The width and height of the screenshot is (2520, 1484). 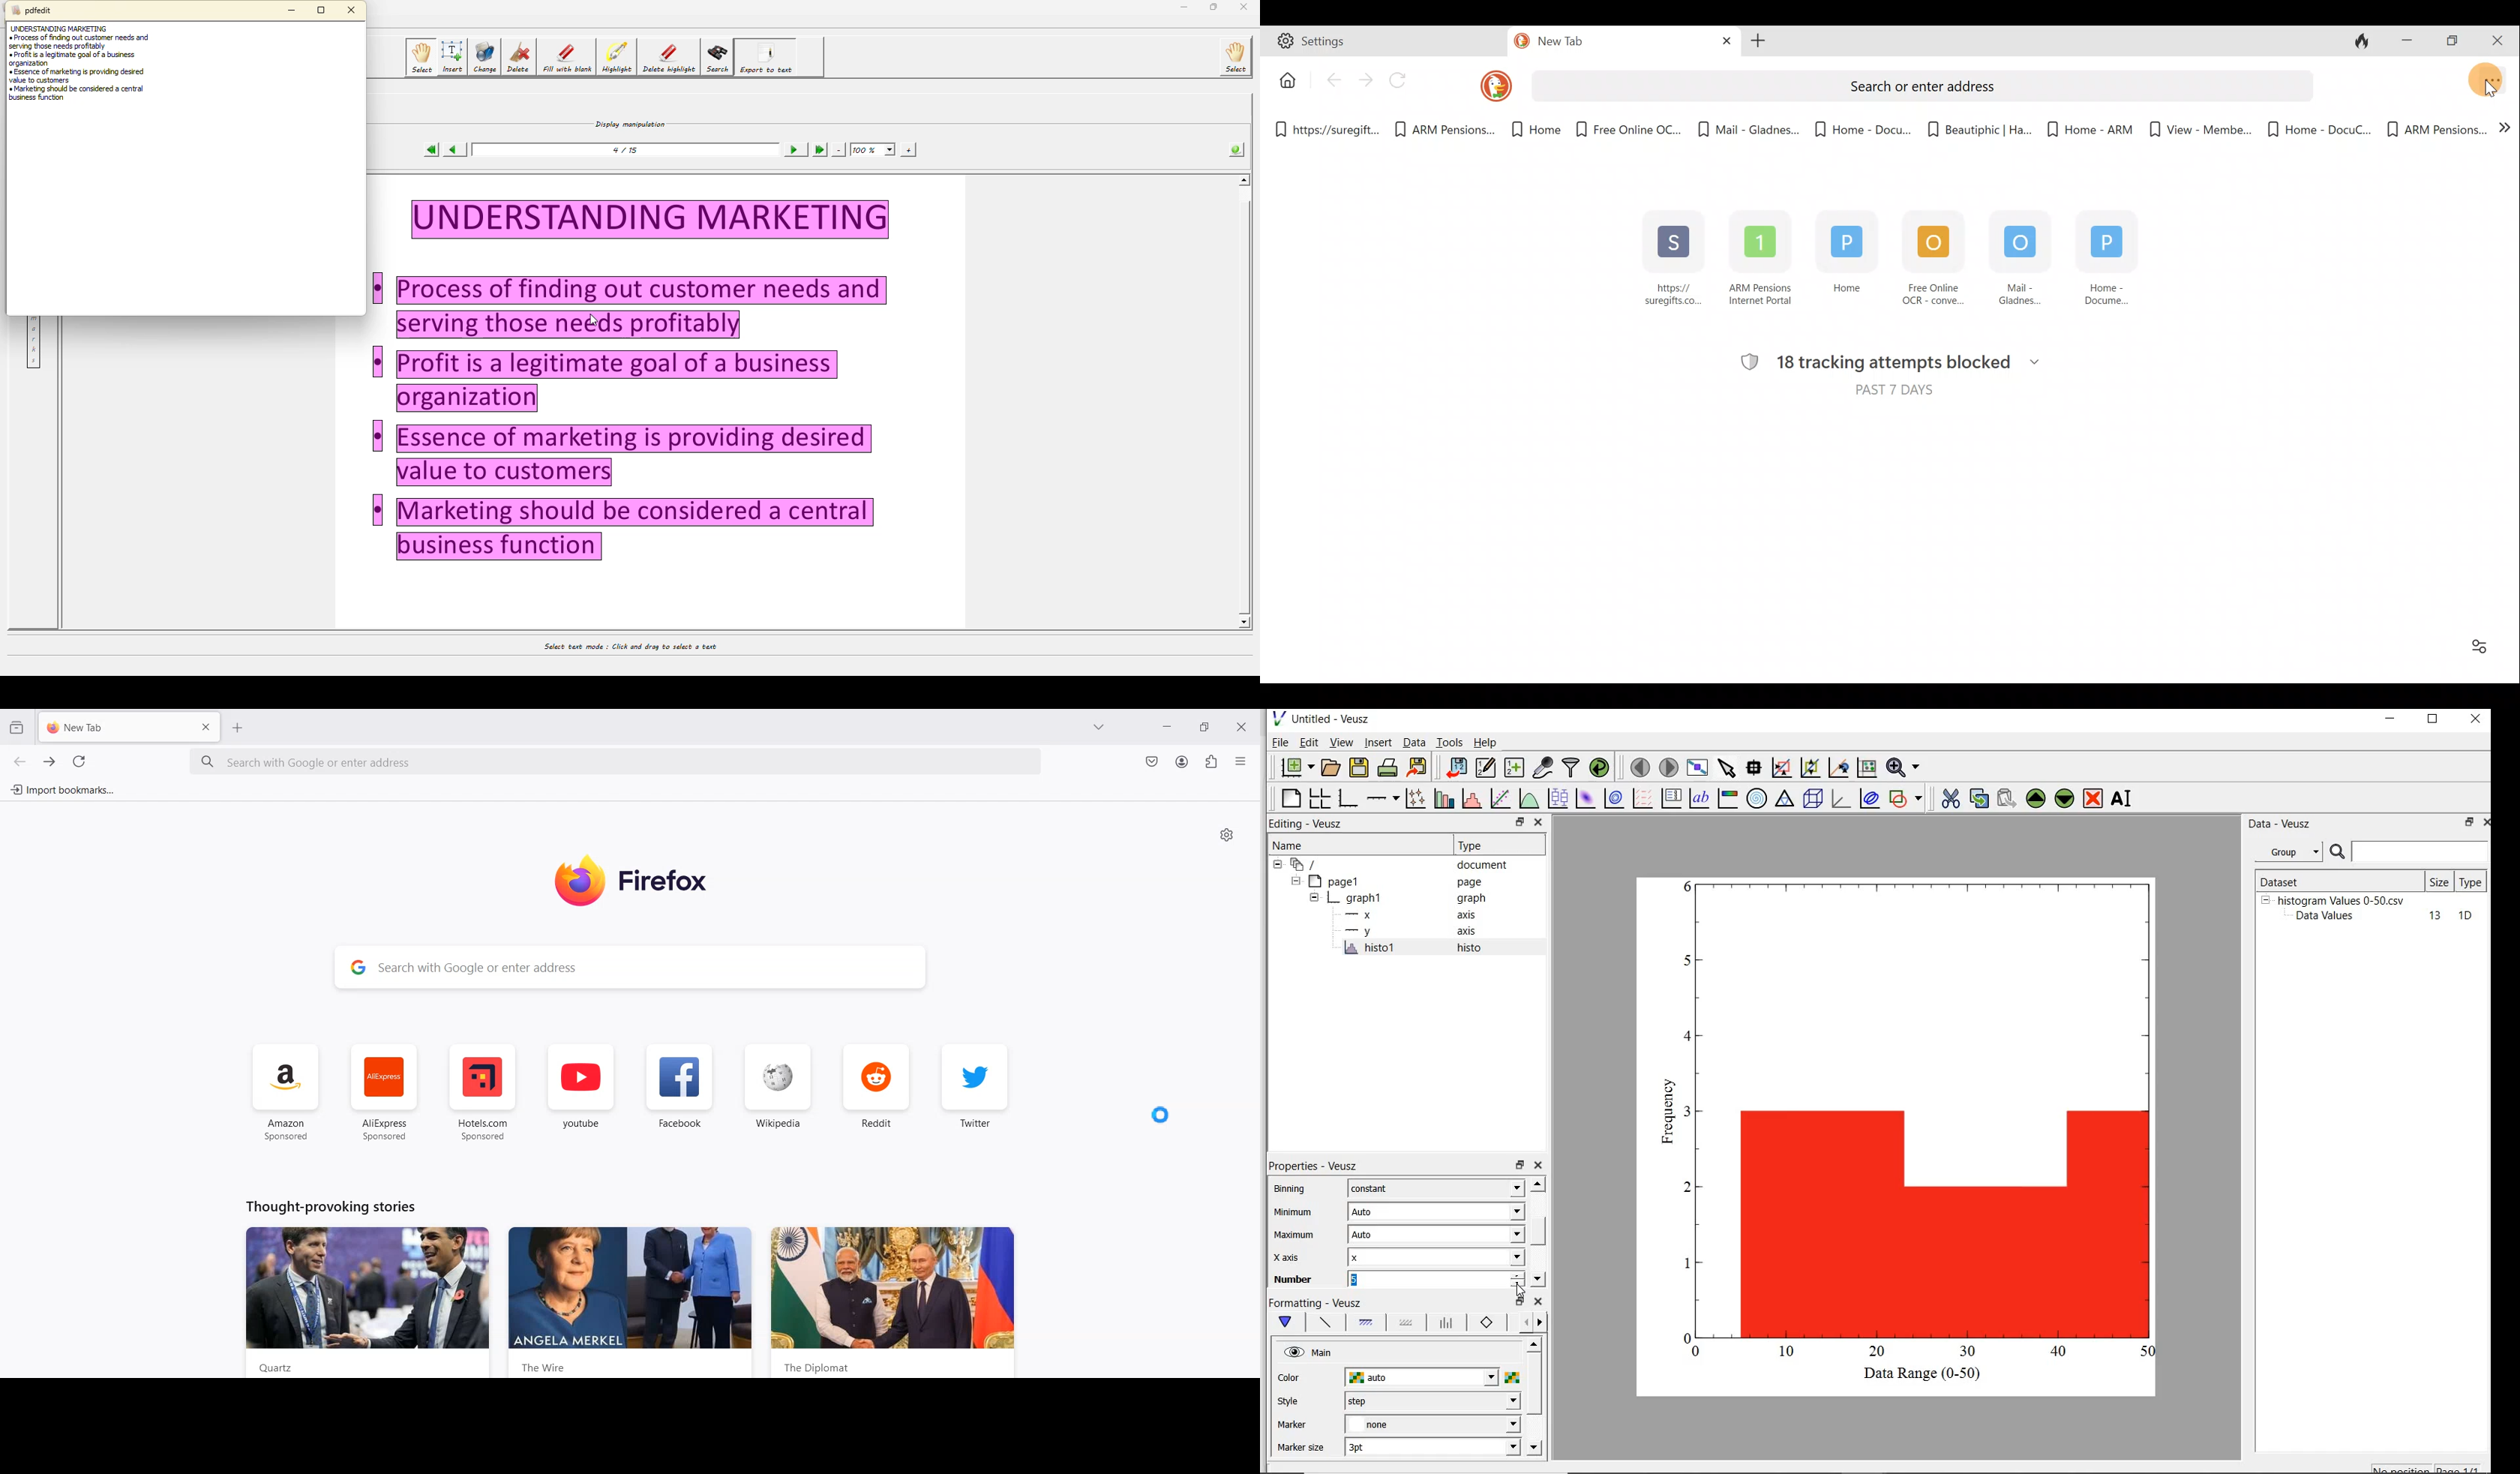 What do you see at coordinates (1279, 742) in the screenshot?
I see `file` at bounding box center [1279, 742].